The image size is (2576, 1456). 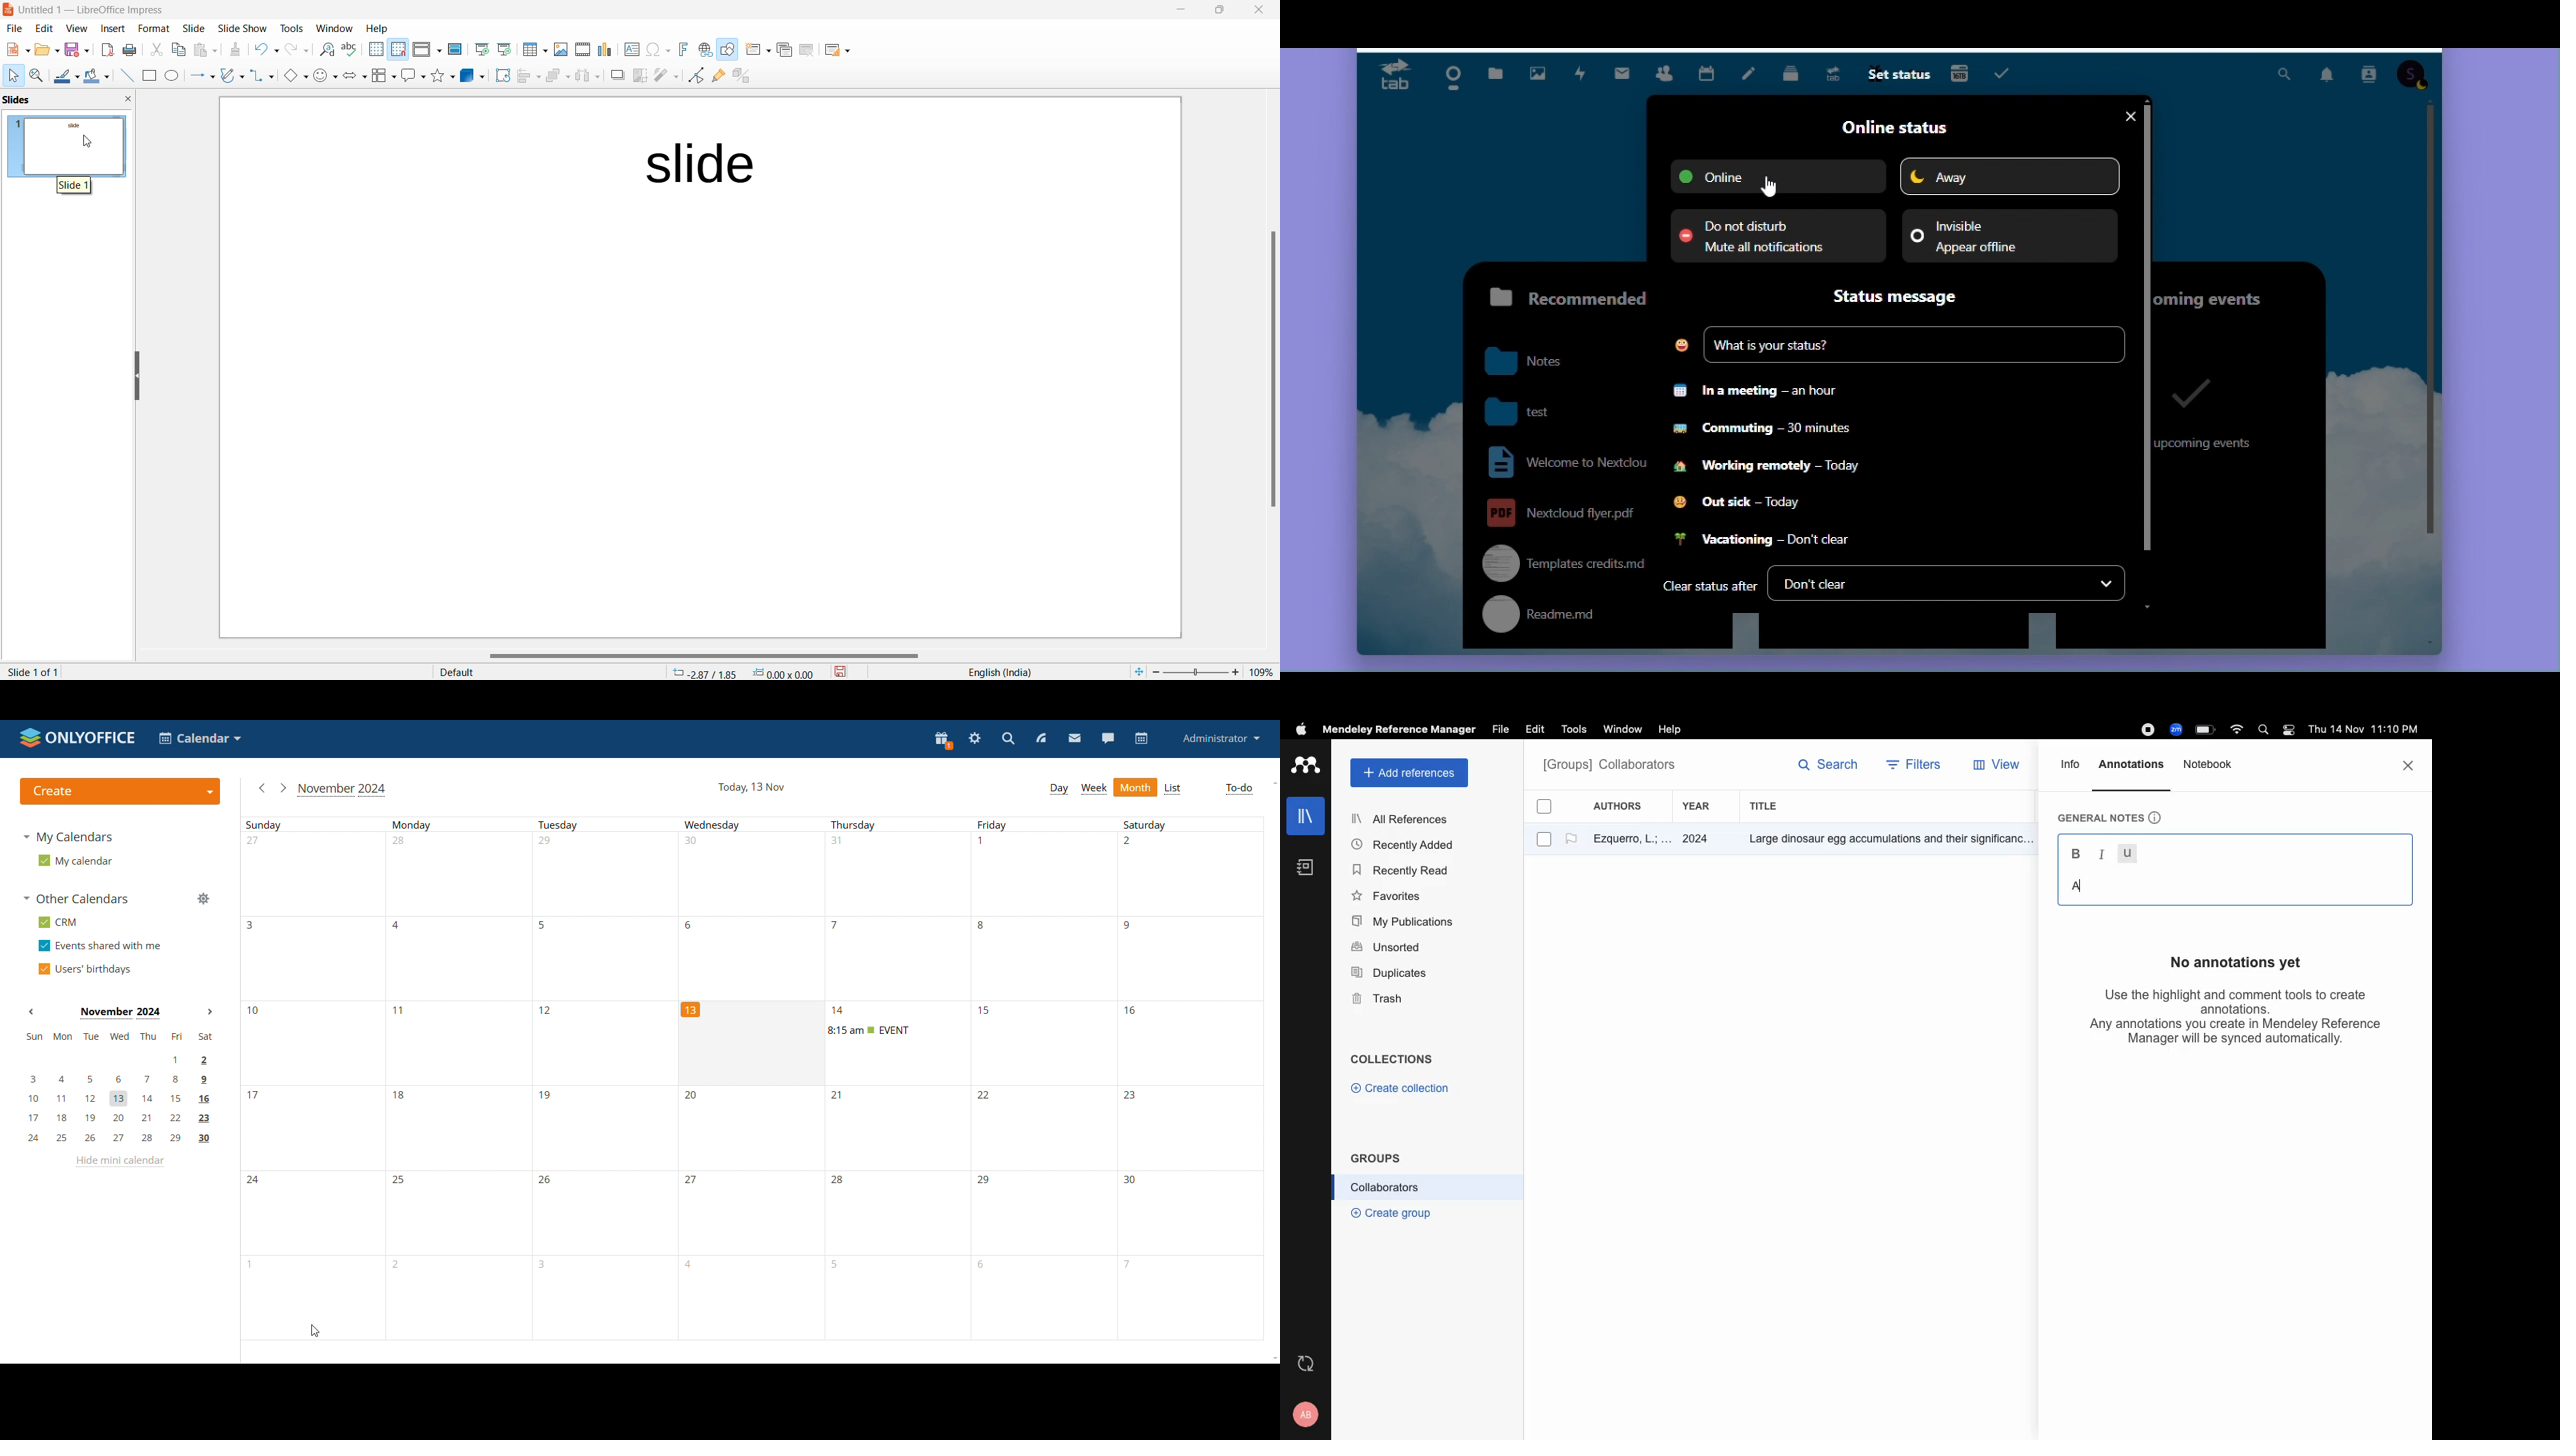 What do you see at coordinates (119, 1139) in the screenshot?
I see `24, 25, 26, 27, 28, 29, 30` at bounding box center [119, 1139].